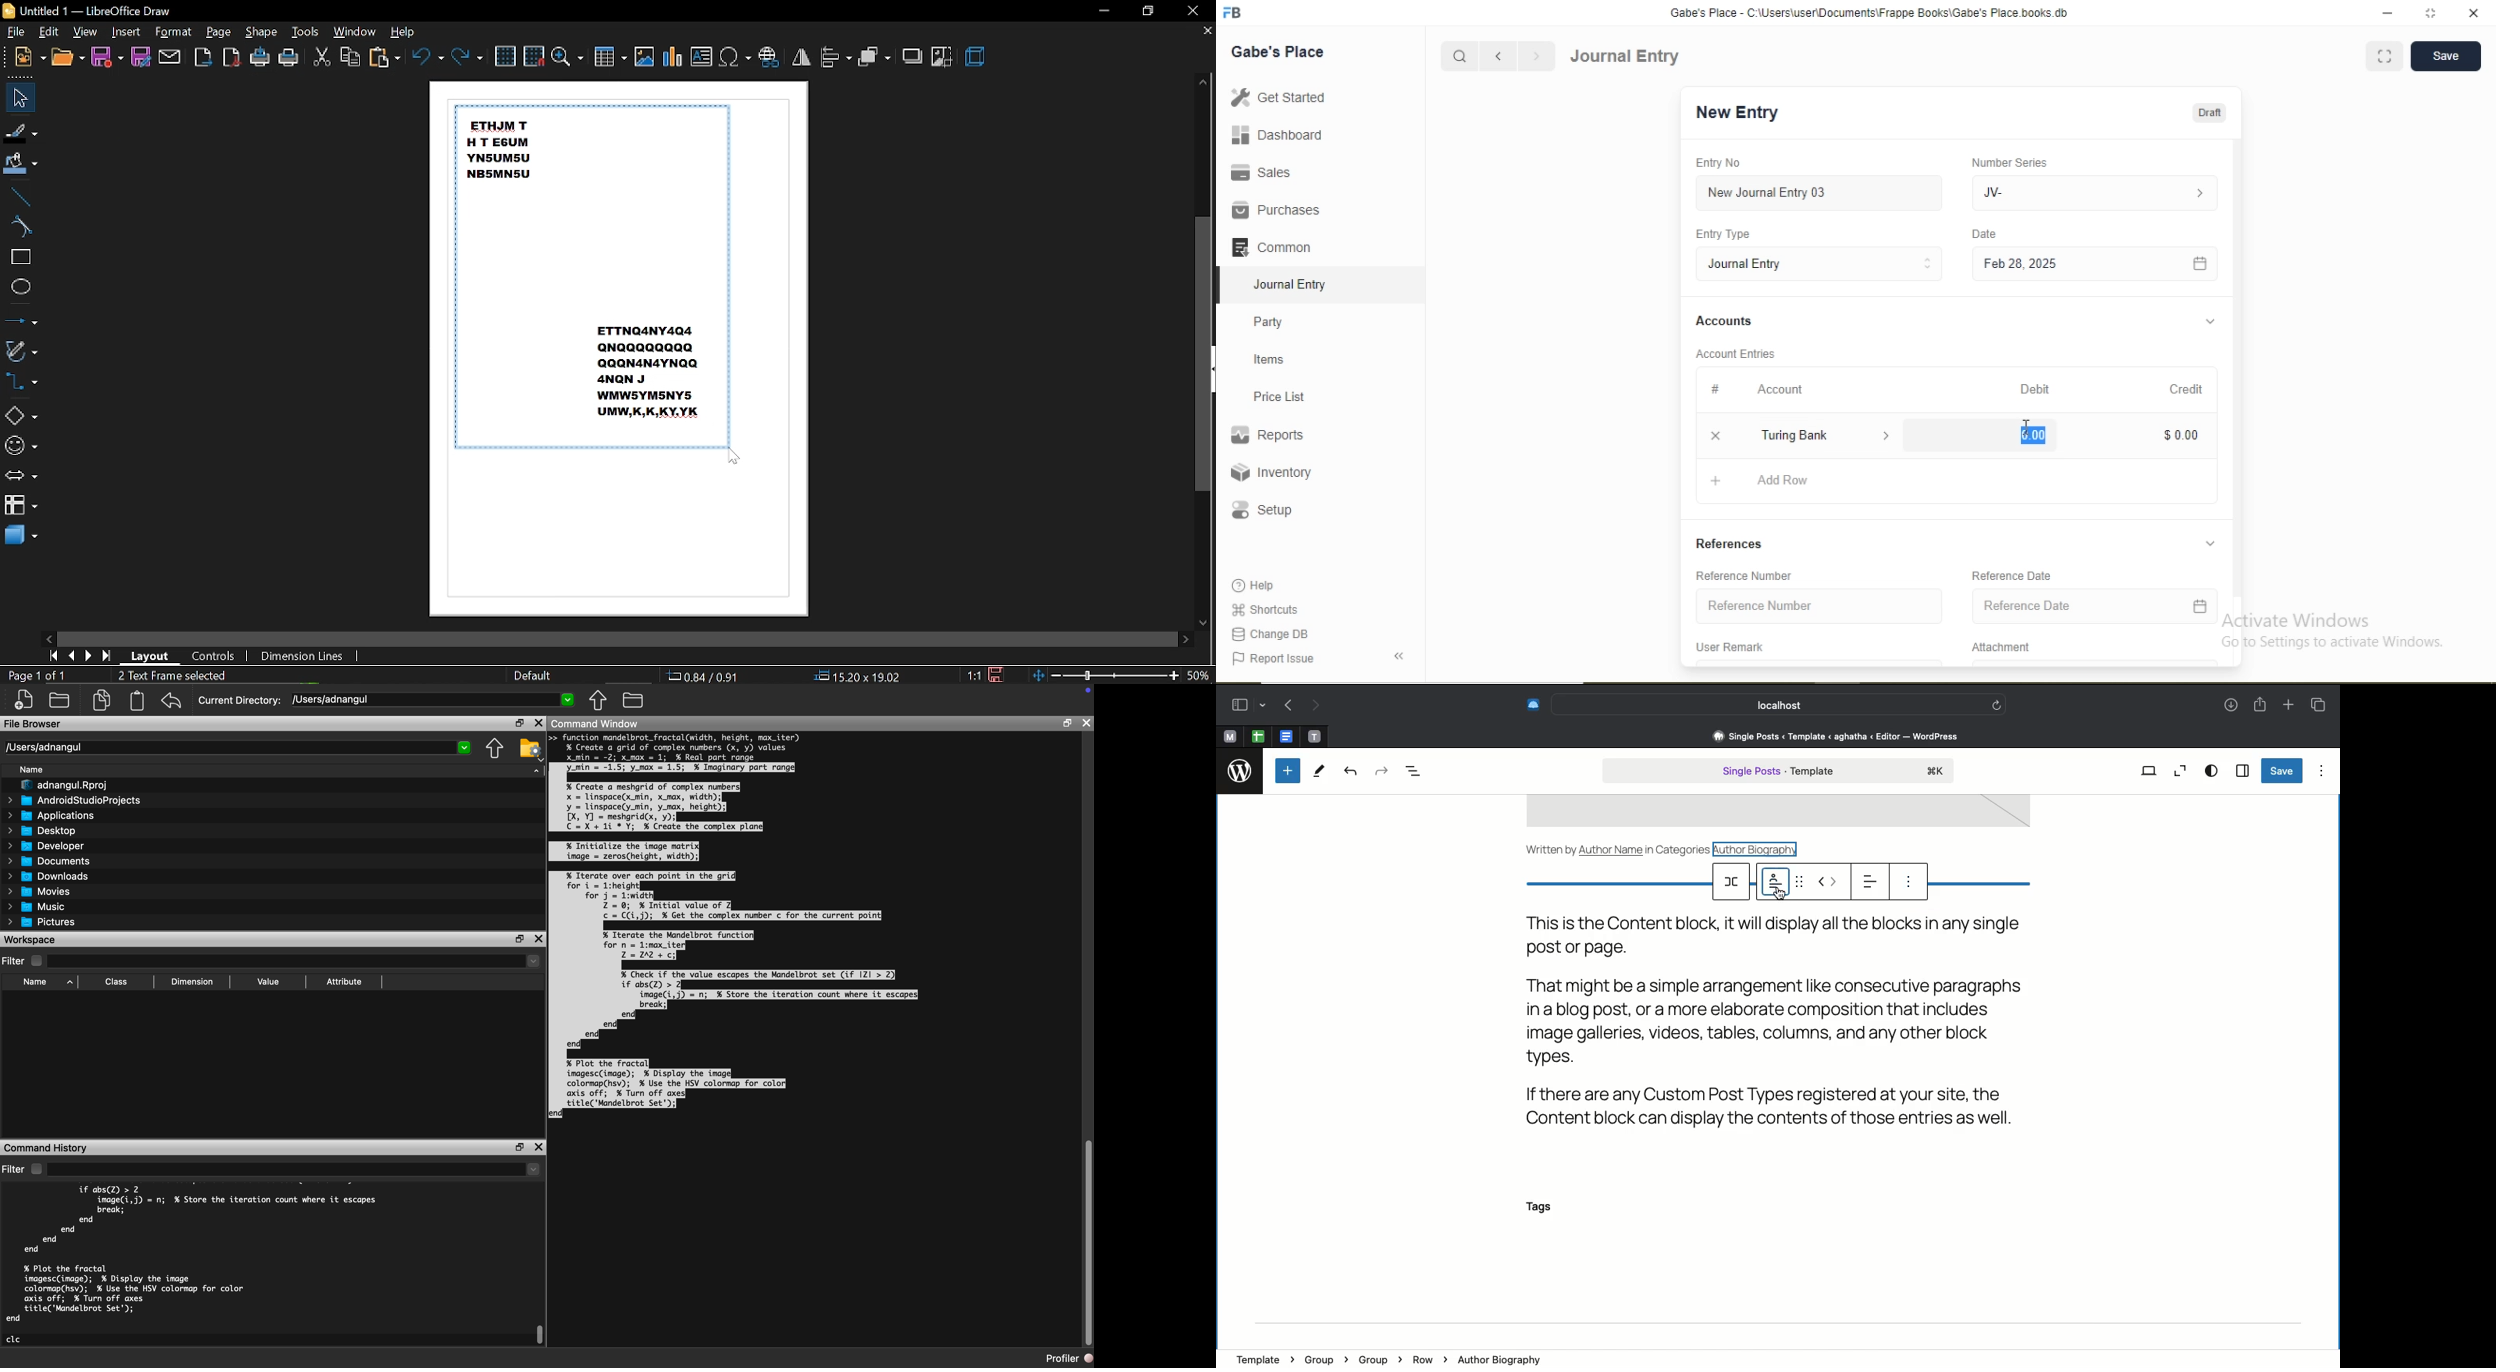 This screenshot has width=2520, height=1372. What do you see at coordinates (2020, 263) in the screenshot?
I see `Feb 28, 2025` at bounding box center [2020, 263].